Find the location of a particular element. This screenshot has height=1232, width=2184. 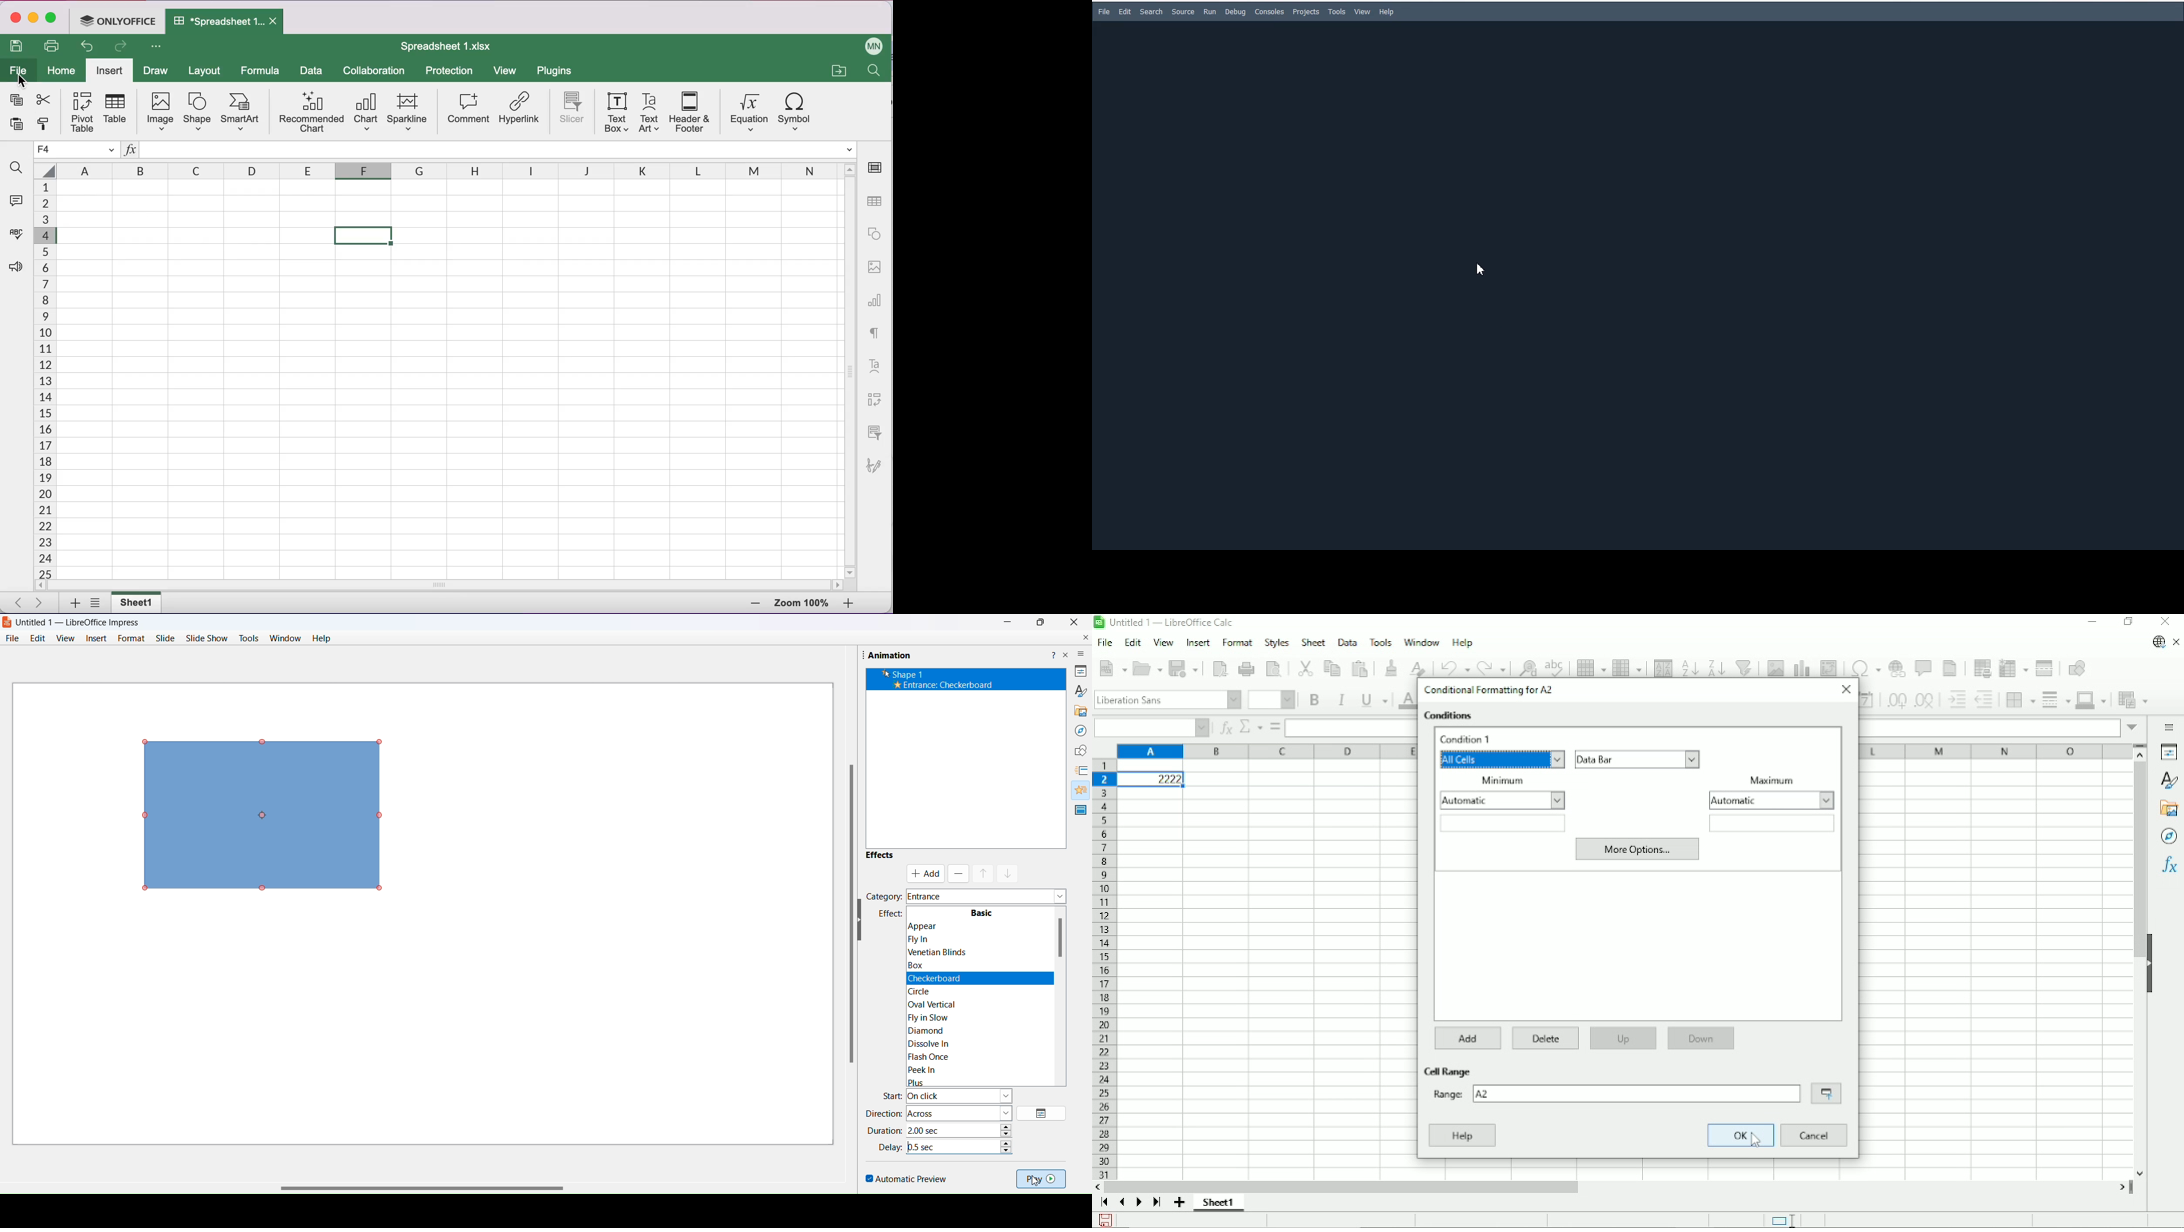

Paste is located at coordinates (1361, 668).